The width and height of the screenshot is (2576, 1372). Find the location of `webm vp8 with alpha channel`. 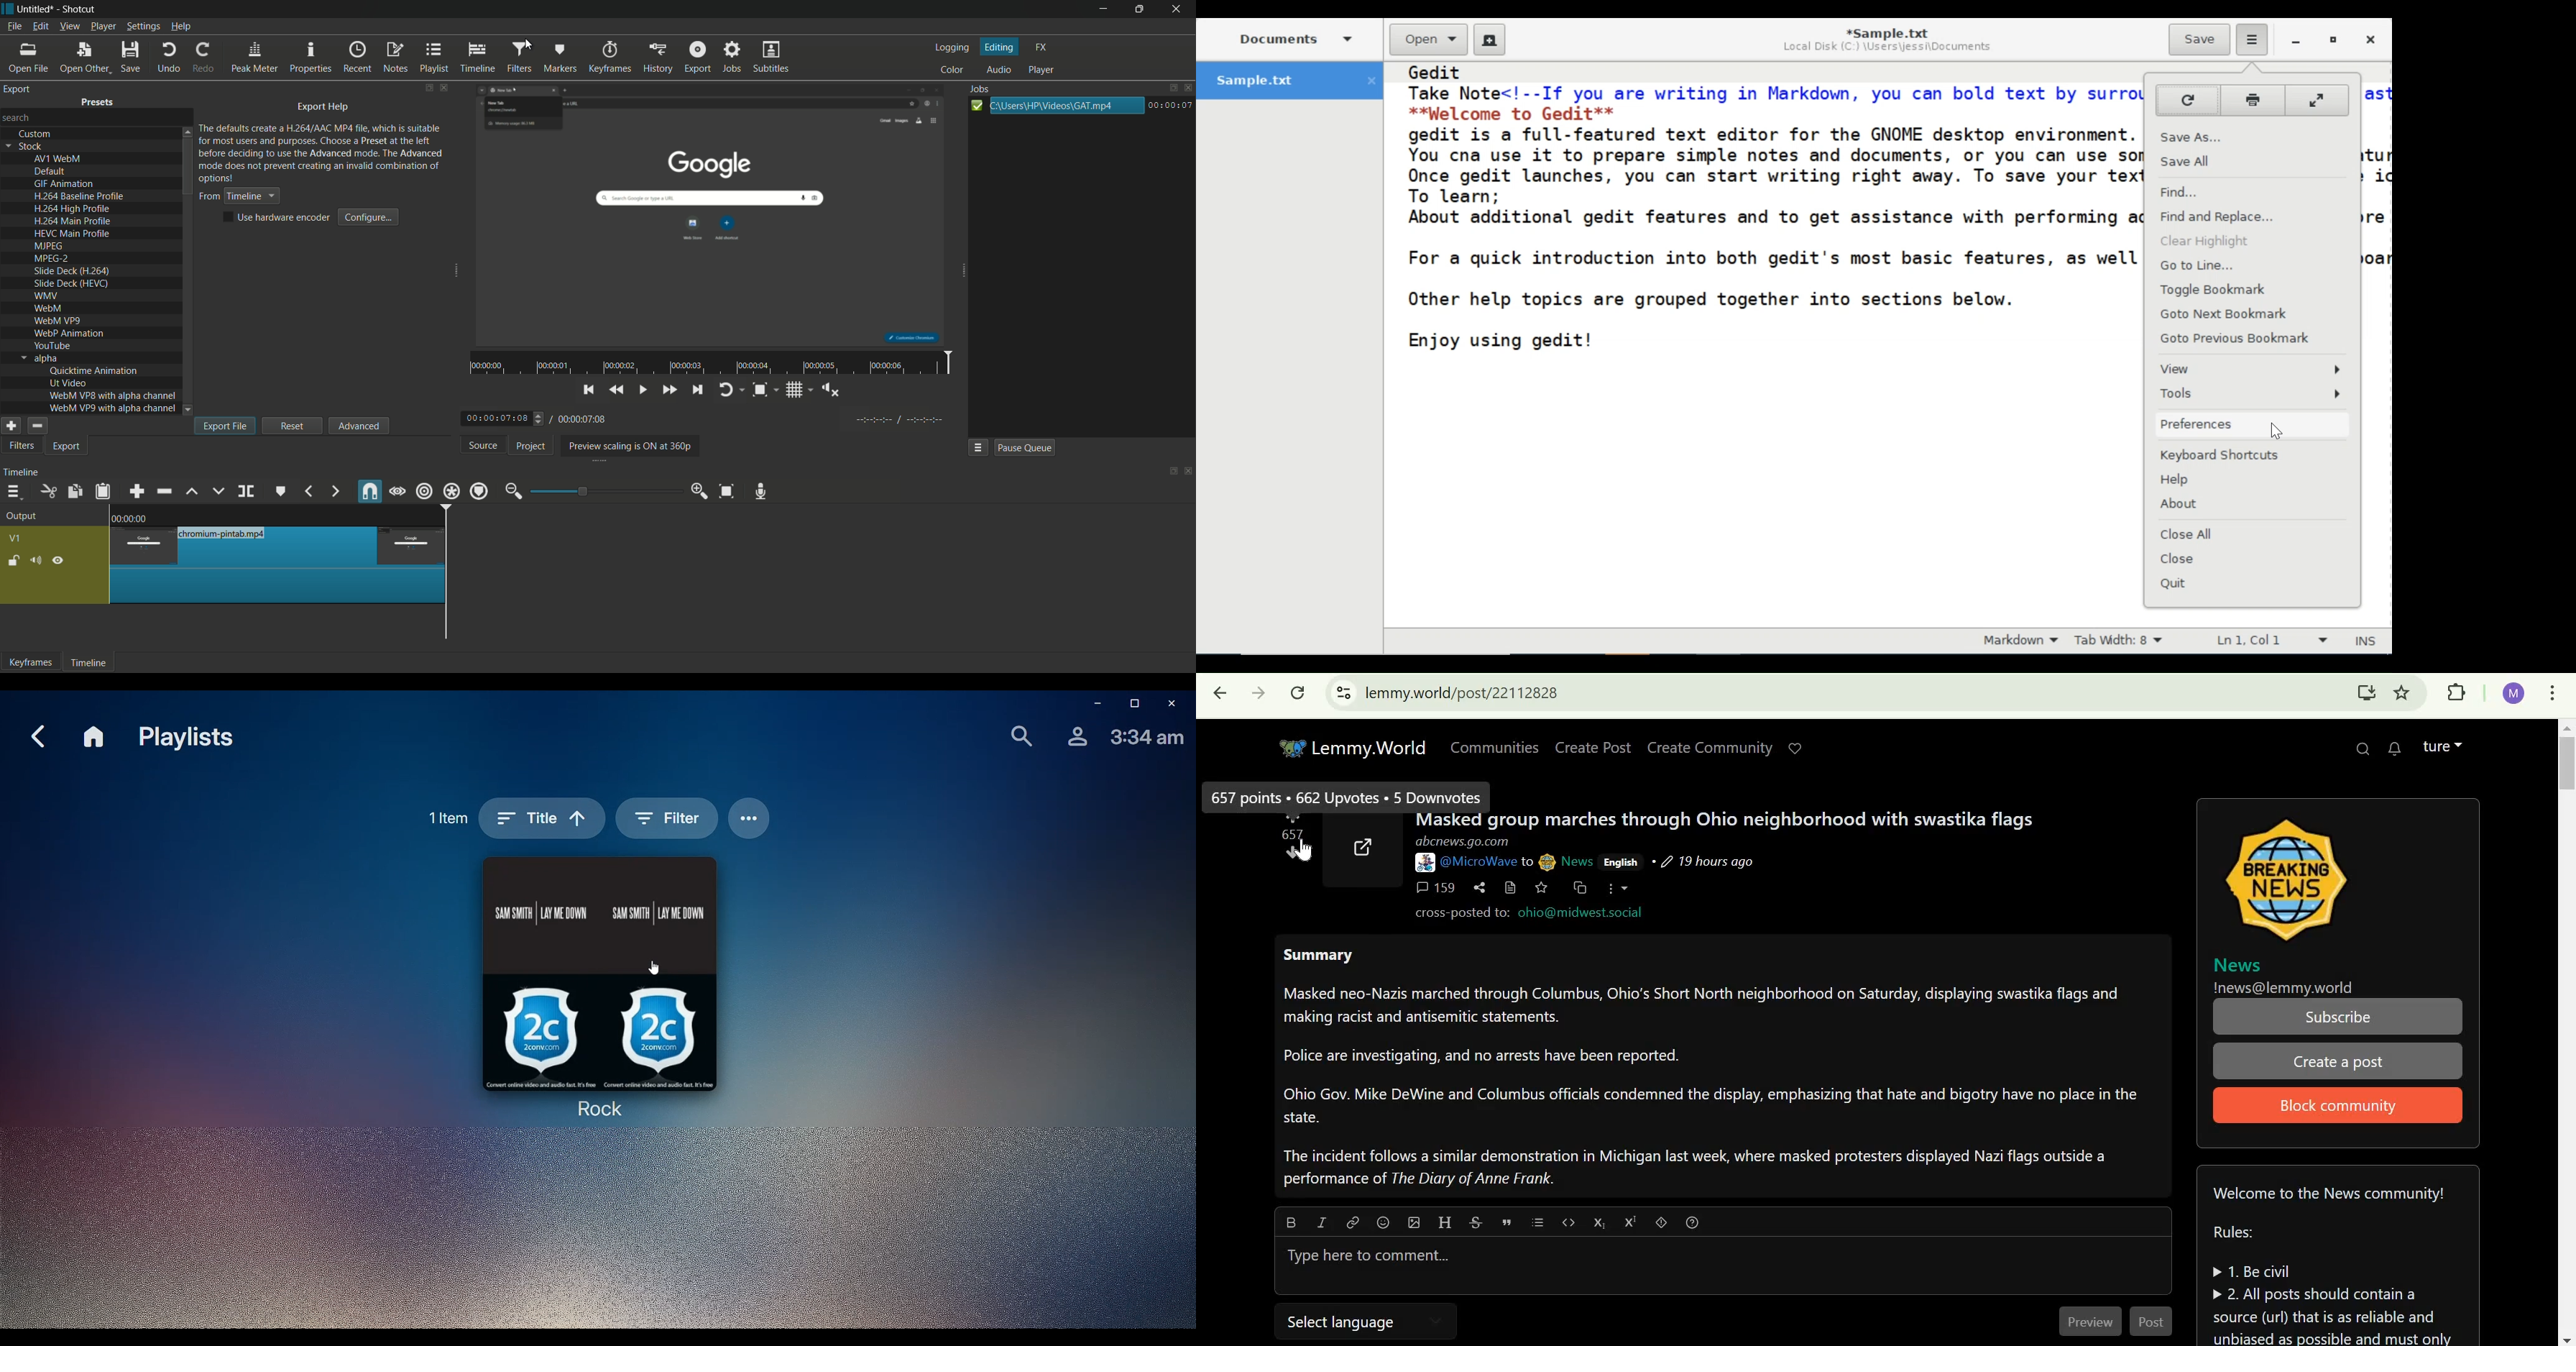

webm vp8 with alpha channel is located at coordinates (112, 396).